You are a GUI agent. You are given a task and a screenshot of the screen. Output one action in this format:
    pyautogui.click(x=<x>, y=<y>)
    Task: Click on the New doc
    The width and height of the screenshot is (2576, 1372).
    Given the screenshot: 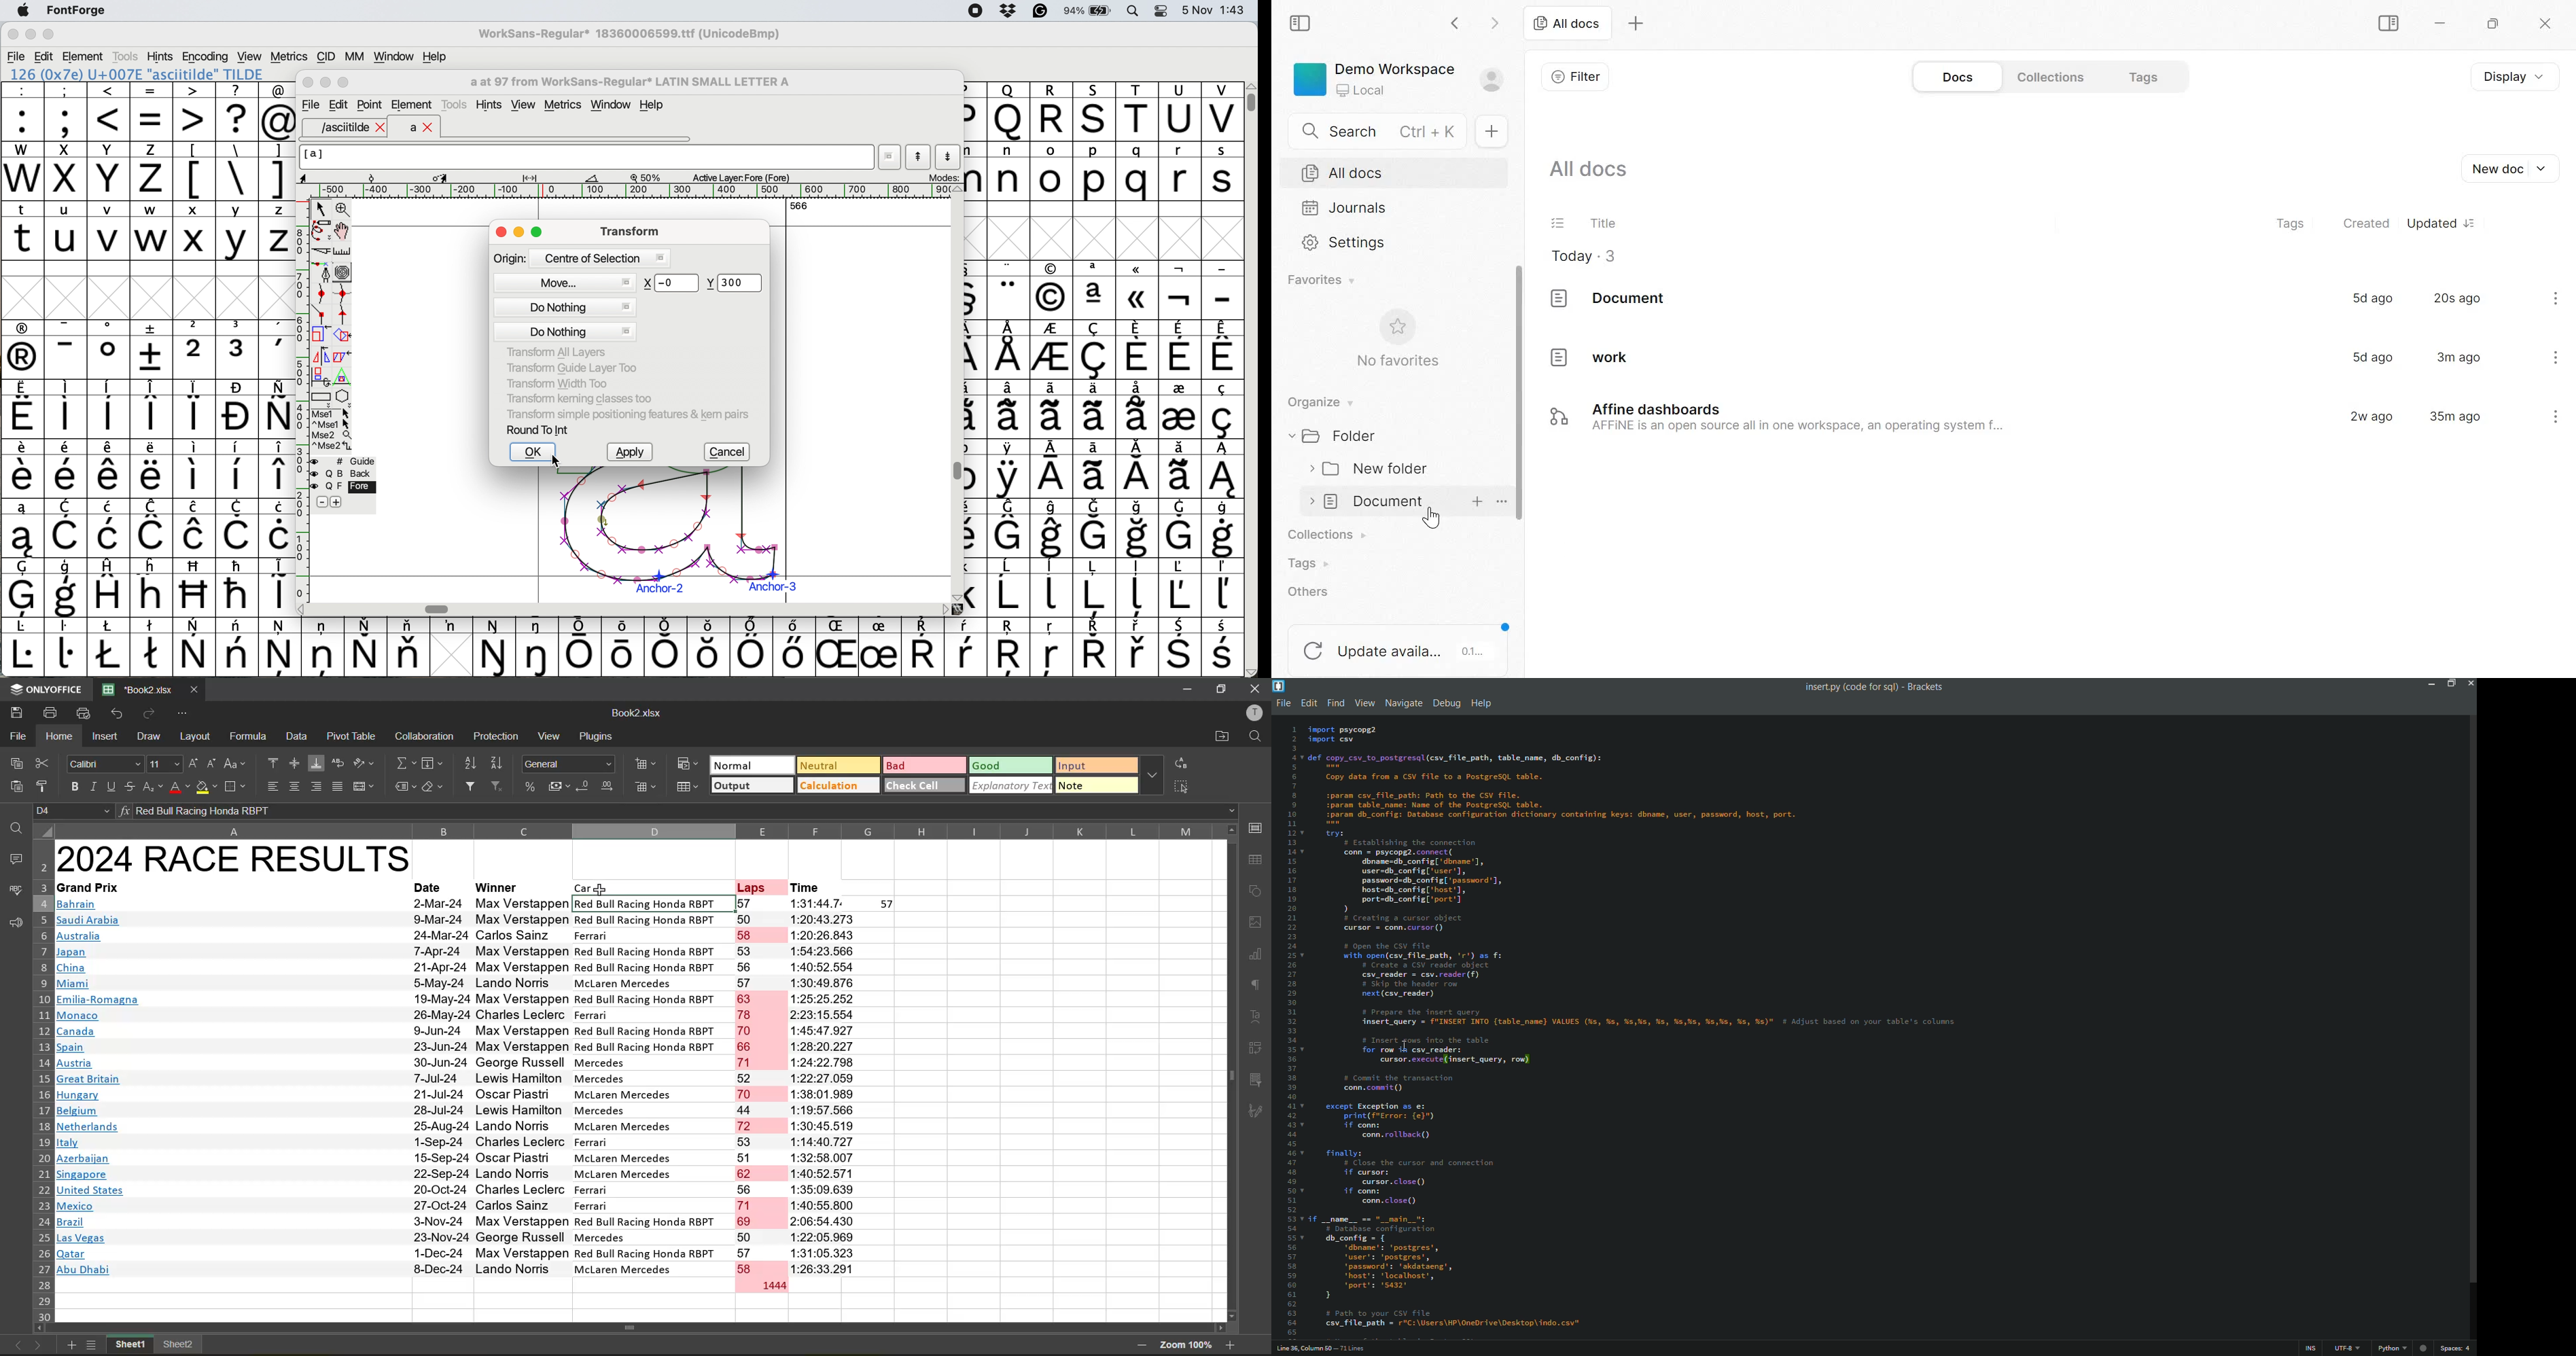 What is the action you would take?
    pyautogui.click(x=1489, y=130)
    